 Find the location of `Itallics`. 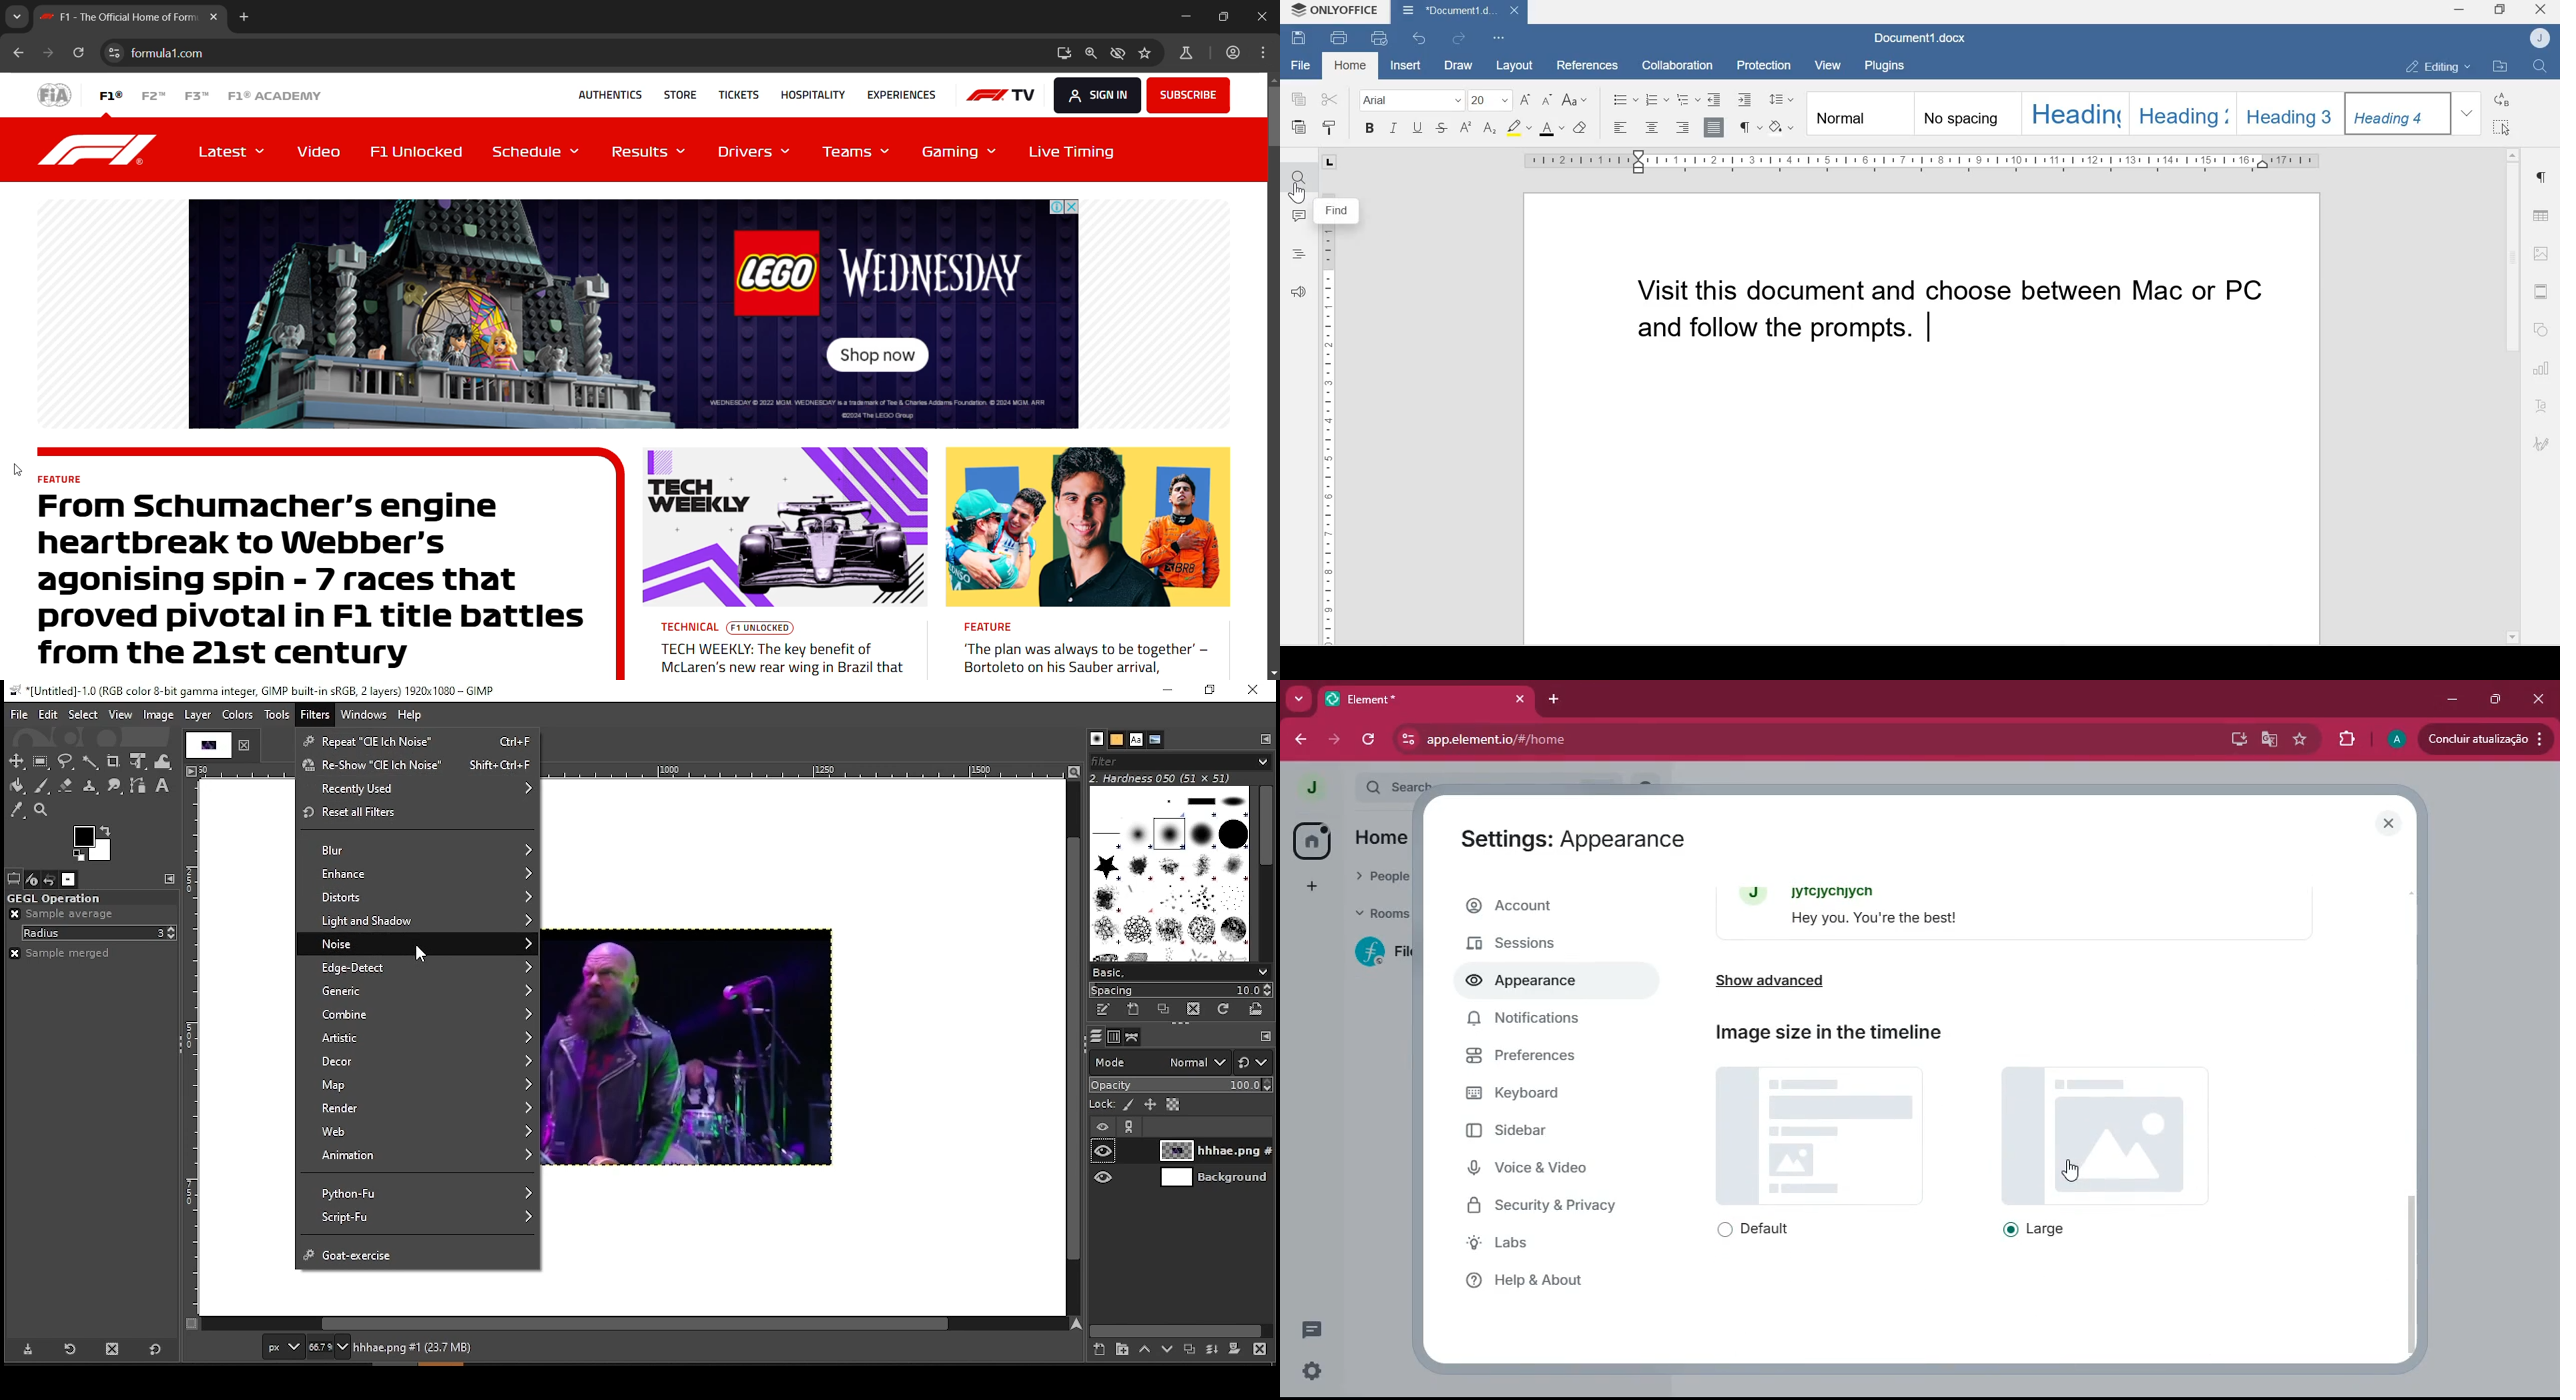

Itallics is located at coordinates (1393, 129).